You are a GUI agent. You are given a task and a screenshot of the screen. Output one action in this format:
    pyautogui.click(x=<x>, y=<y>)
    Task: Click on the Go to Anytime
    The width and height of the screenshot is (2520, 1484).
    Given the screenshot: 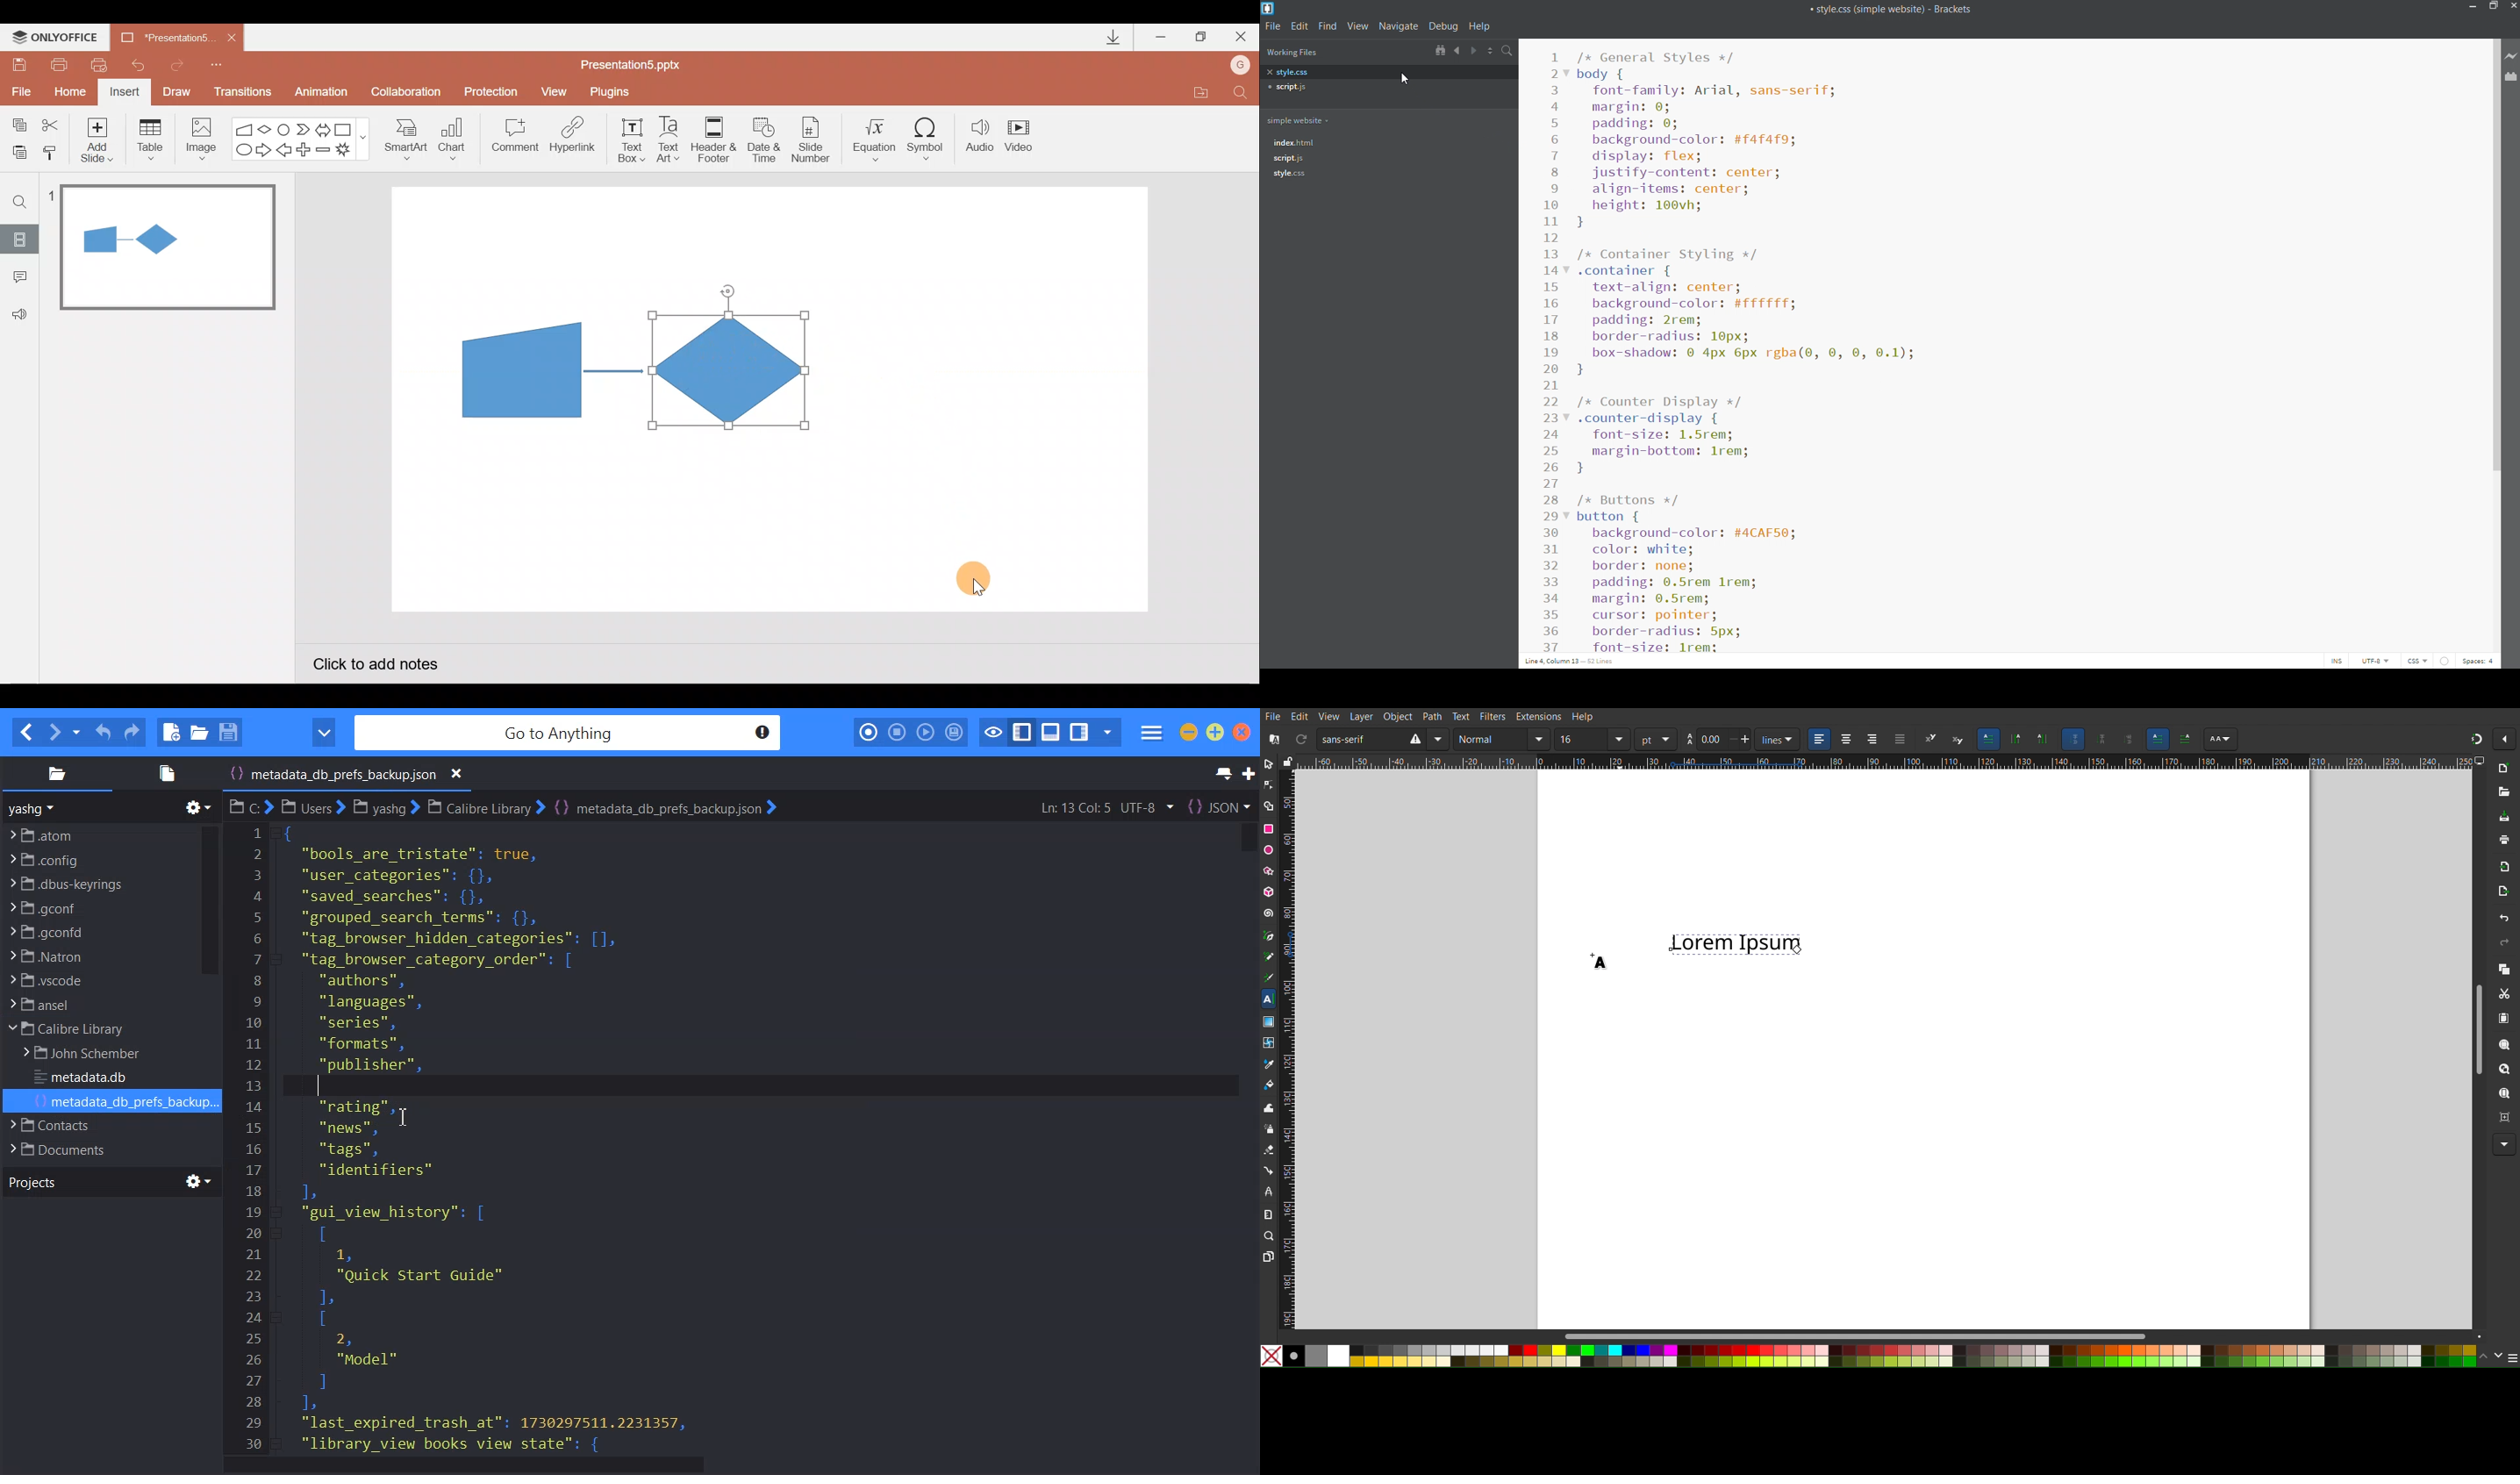 What is the action you would take?
    pyautogui.click(x=569, y=734)
    